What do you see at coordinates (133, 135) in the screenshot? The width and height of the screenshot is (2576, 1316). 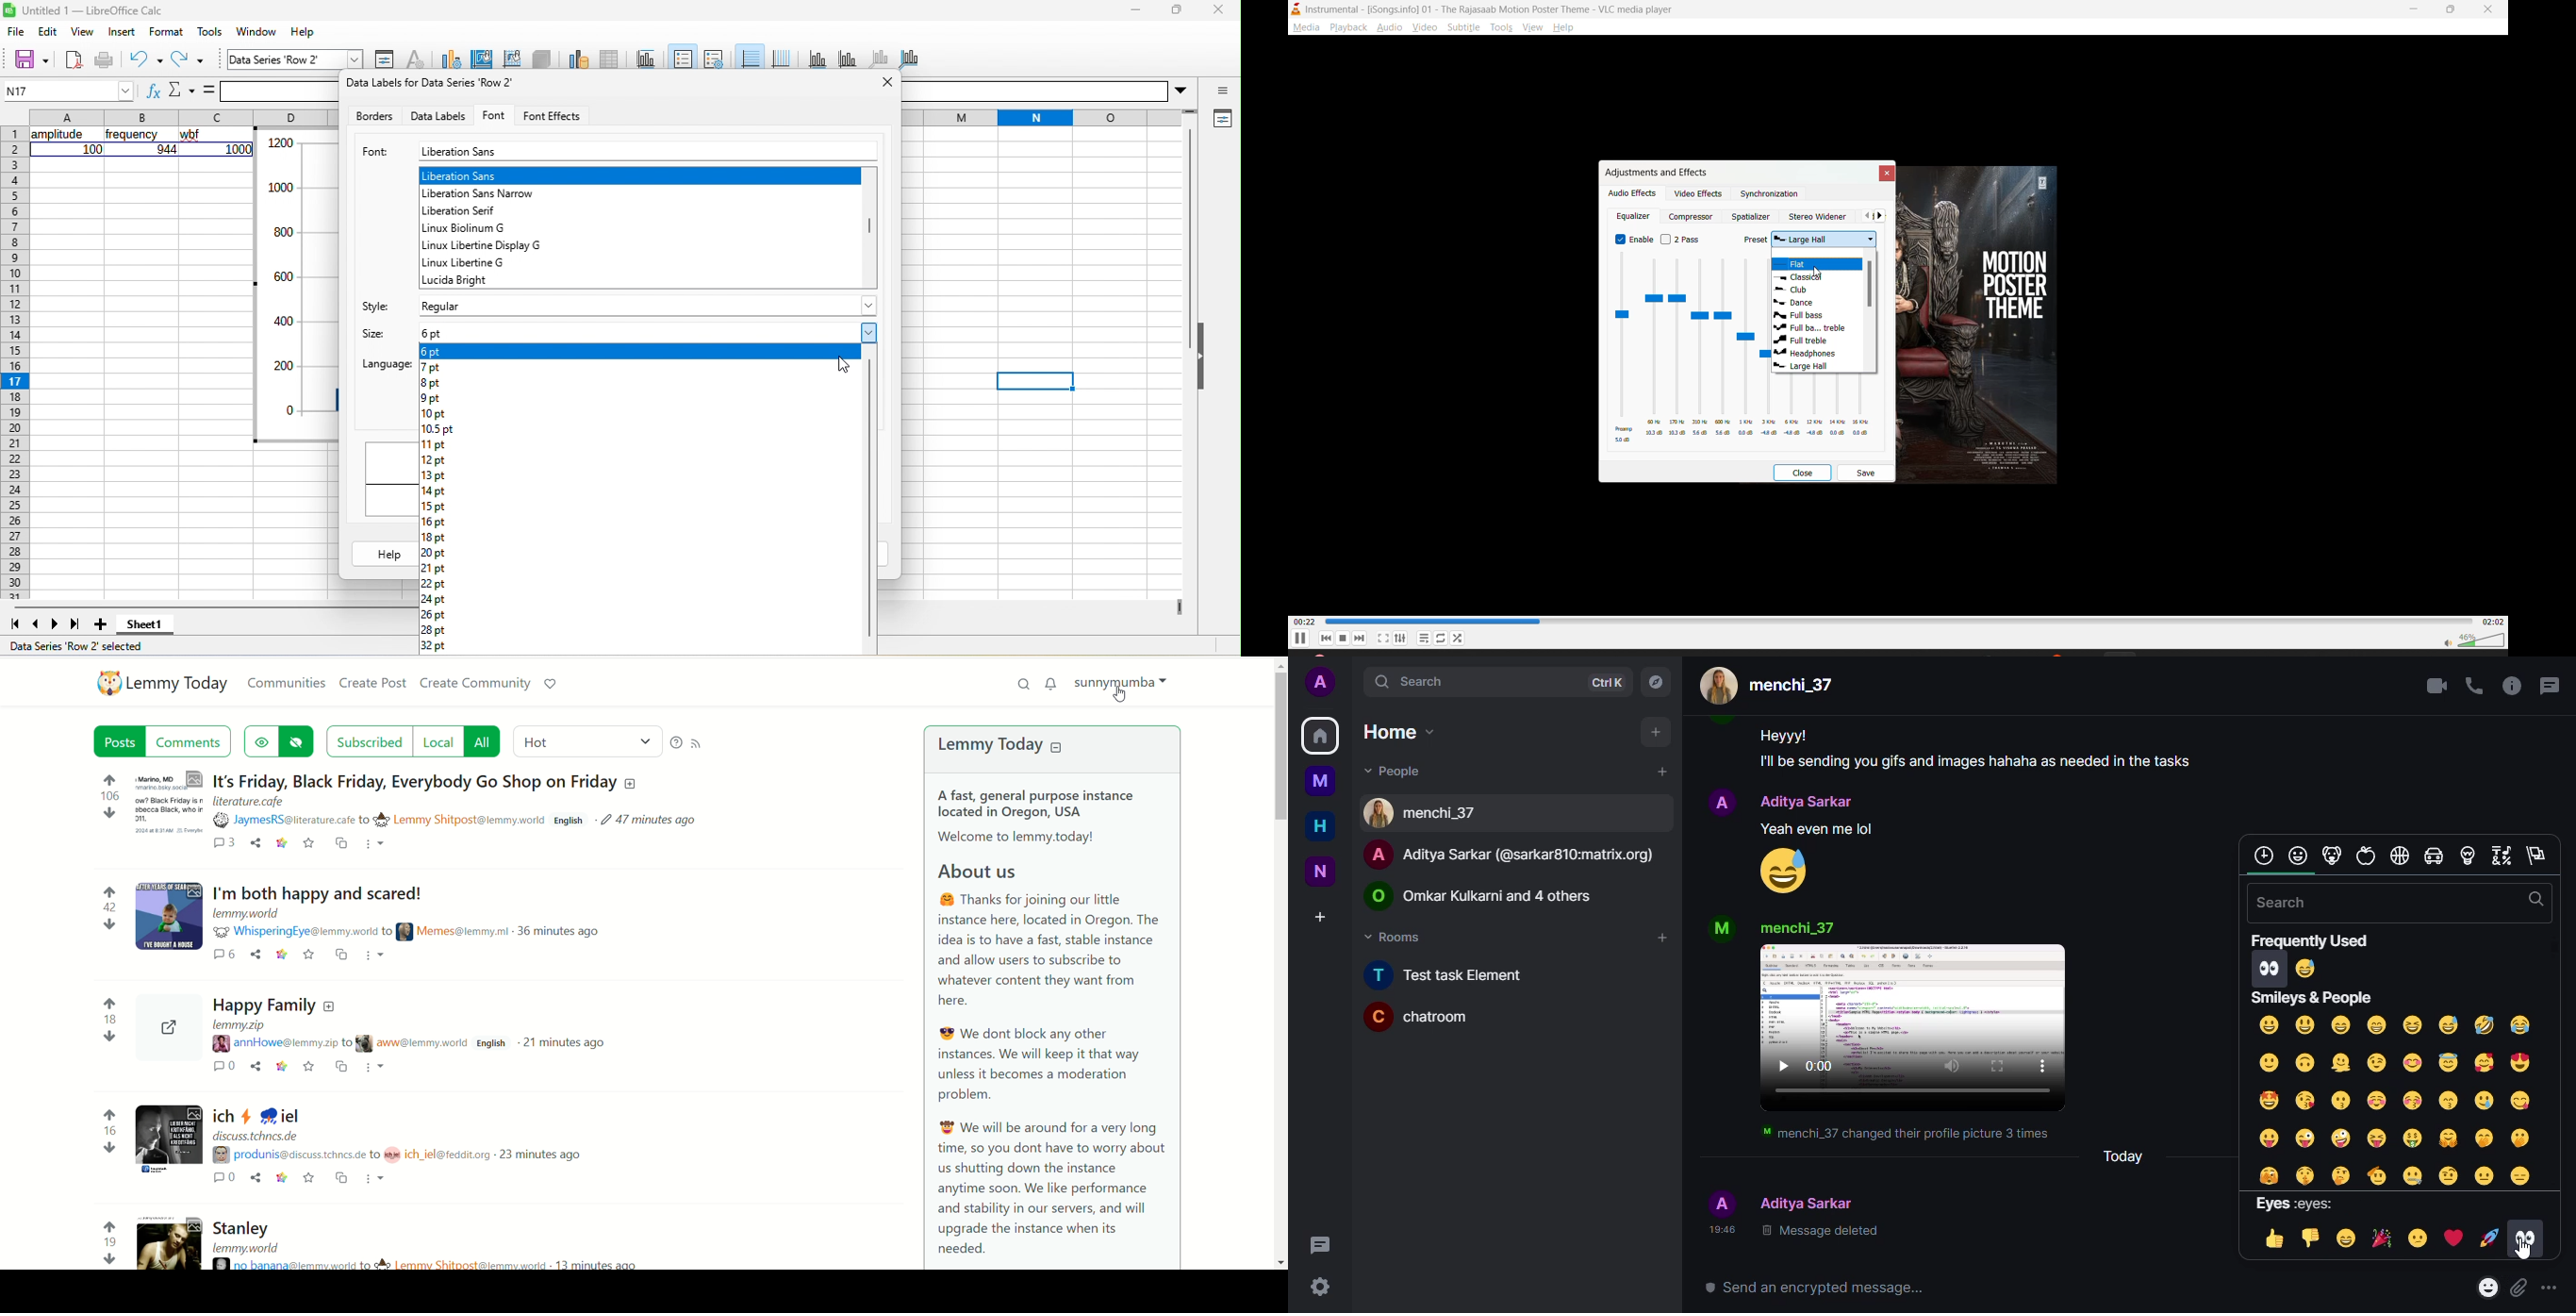 I see `frequency` at bounding box center [133, 135].